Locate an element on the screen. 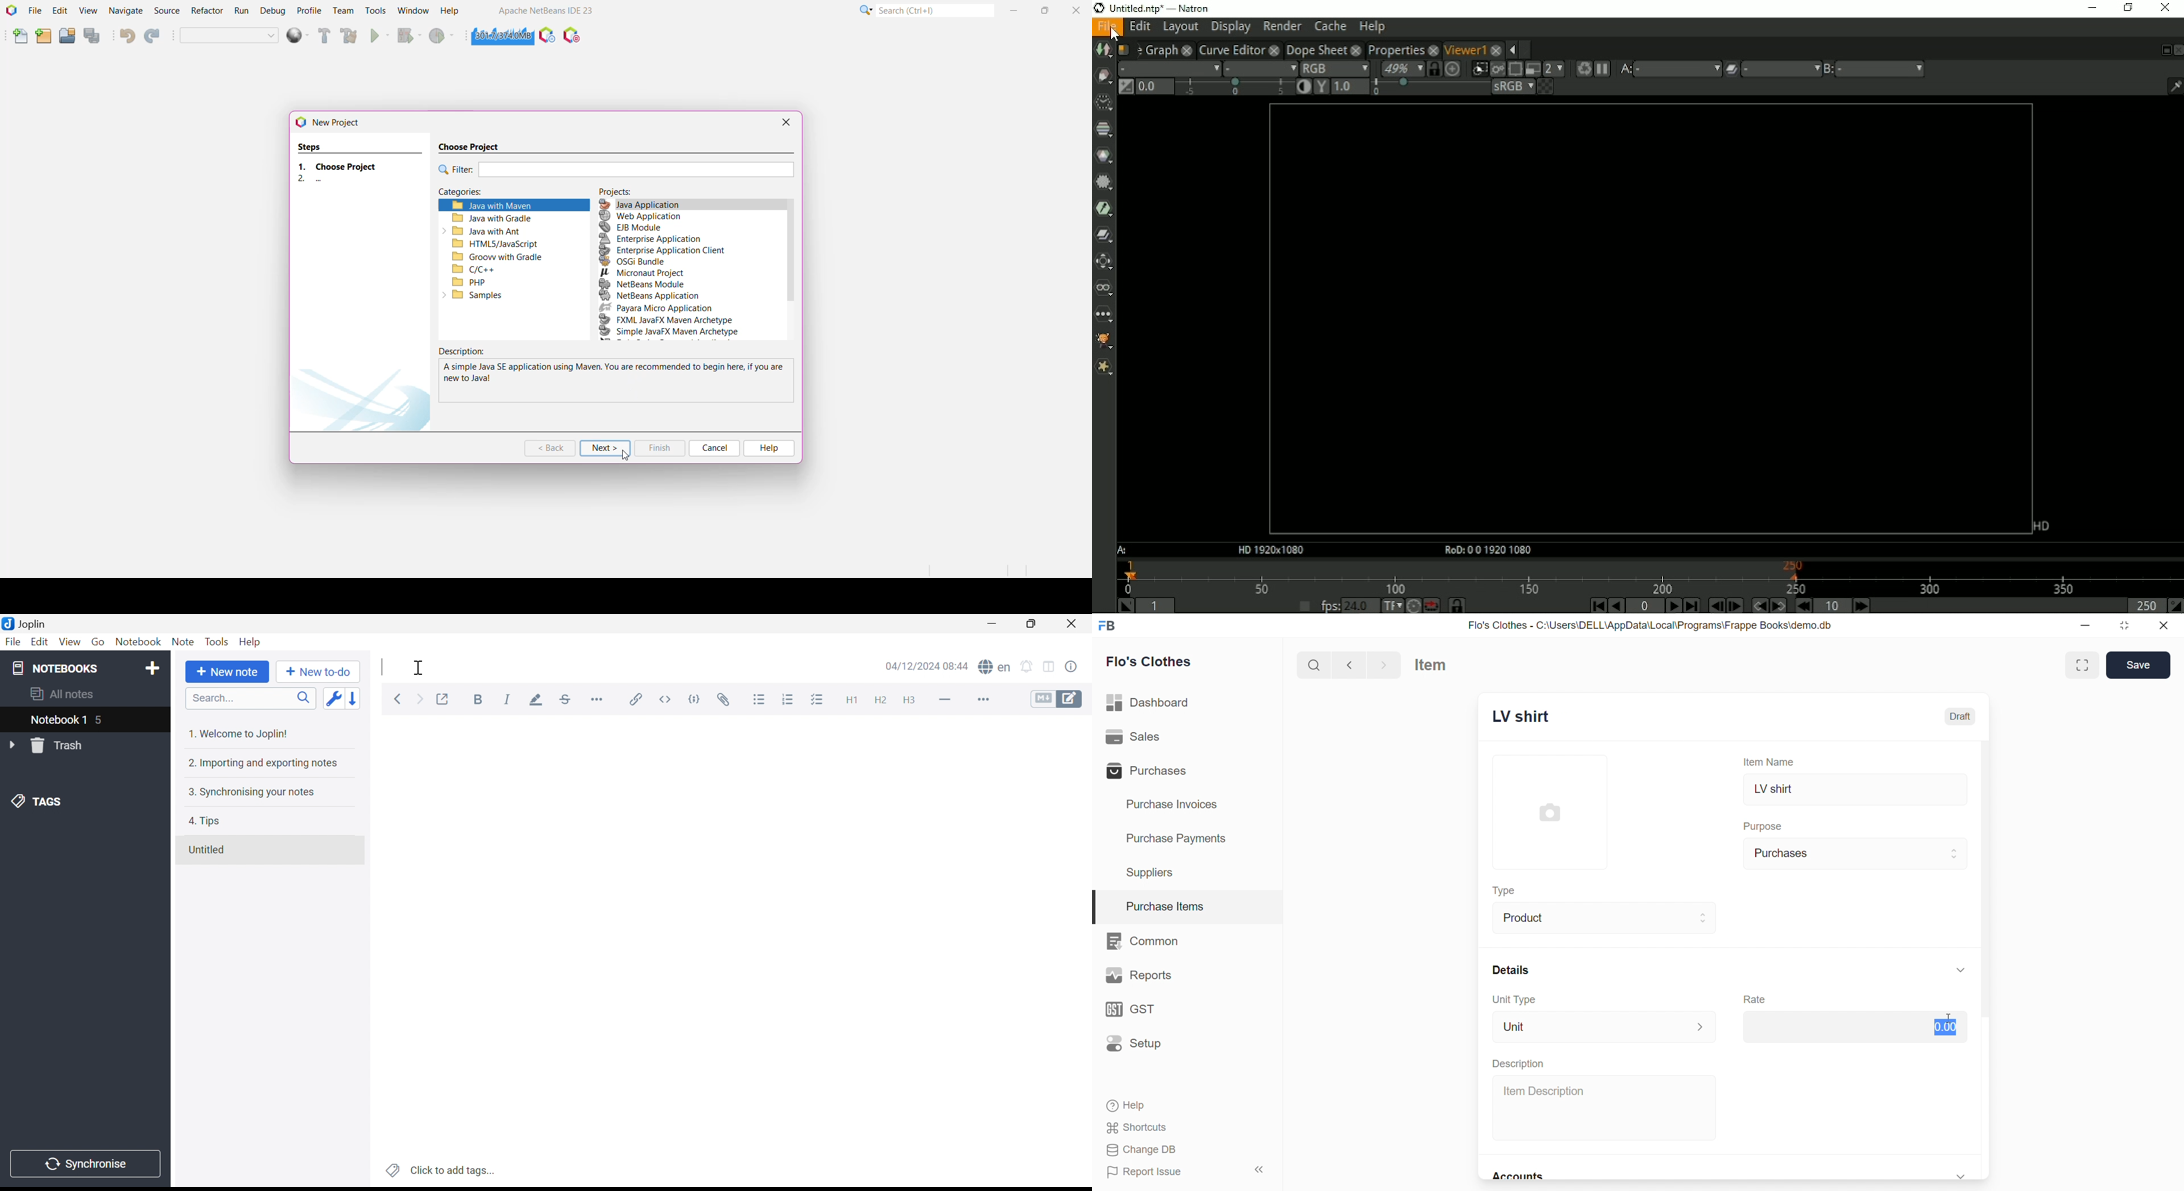 The width and height of the screenshot is (2184, 1204). Dashboard is located at coordinates (1153, 701).